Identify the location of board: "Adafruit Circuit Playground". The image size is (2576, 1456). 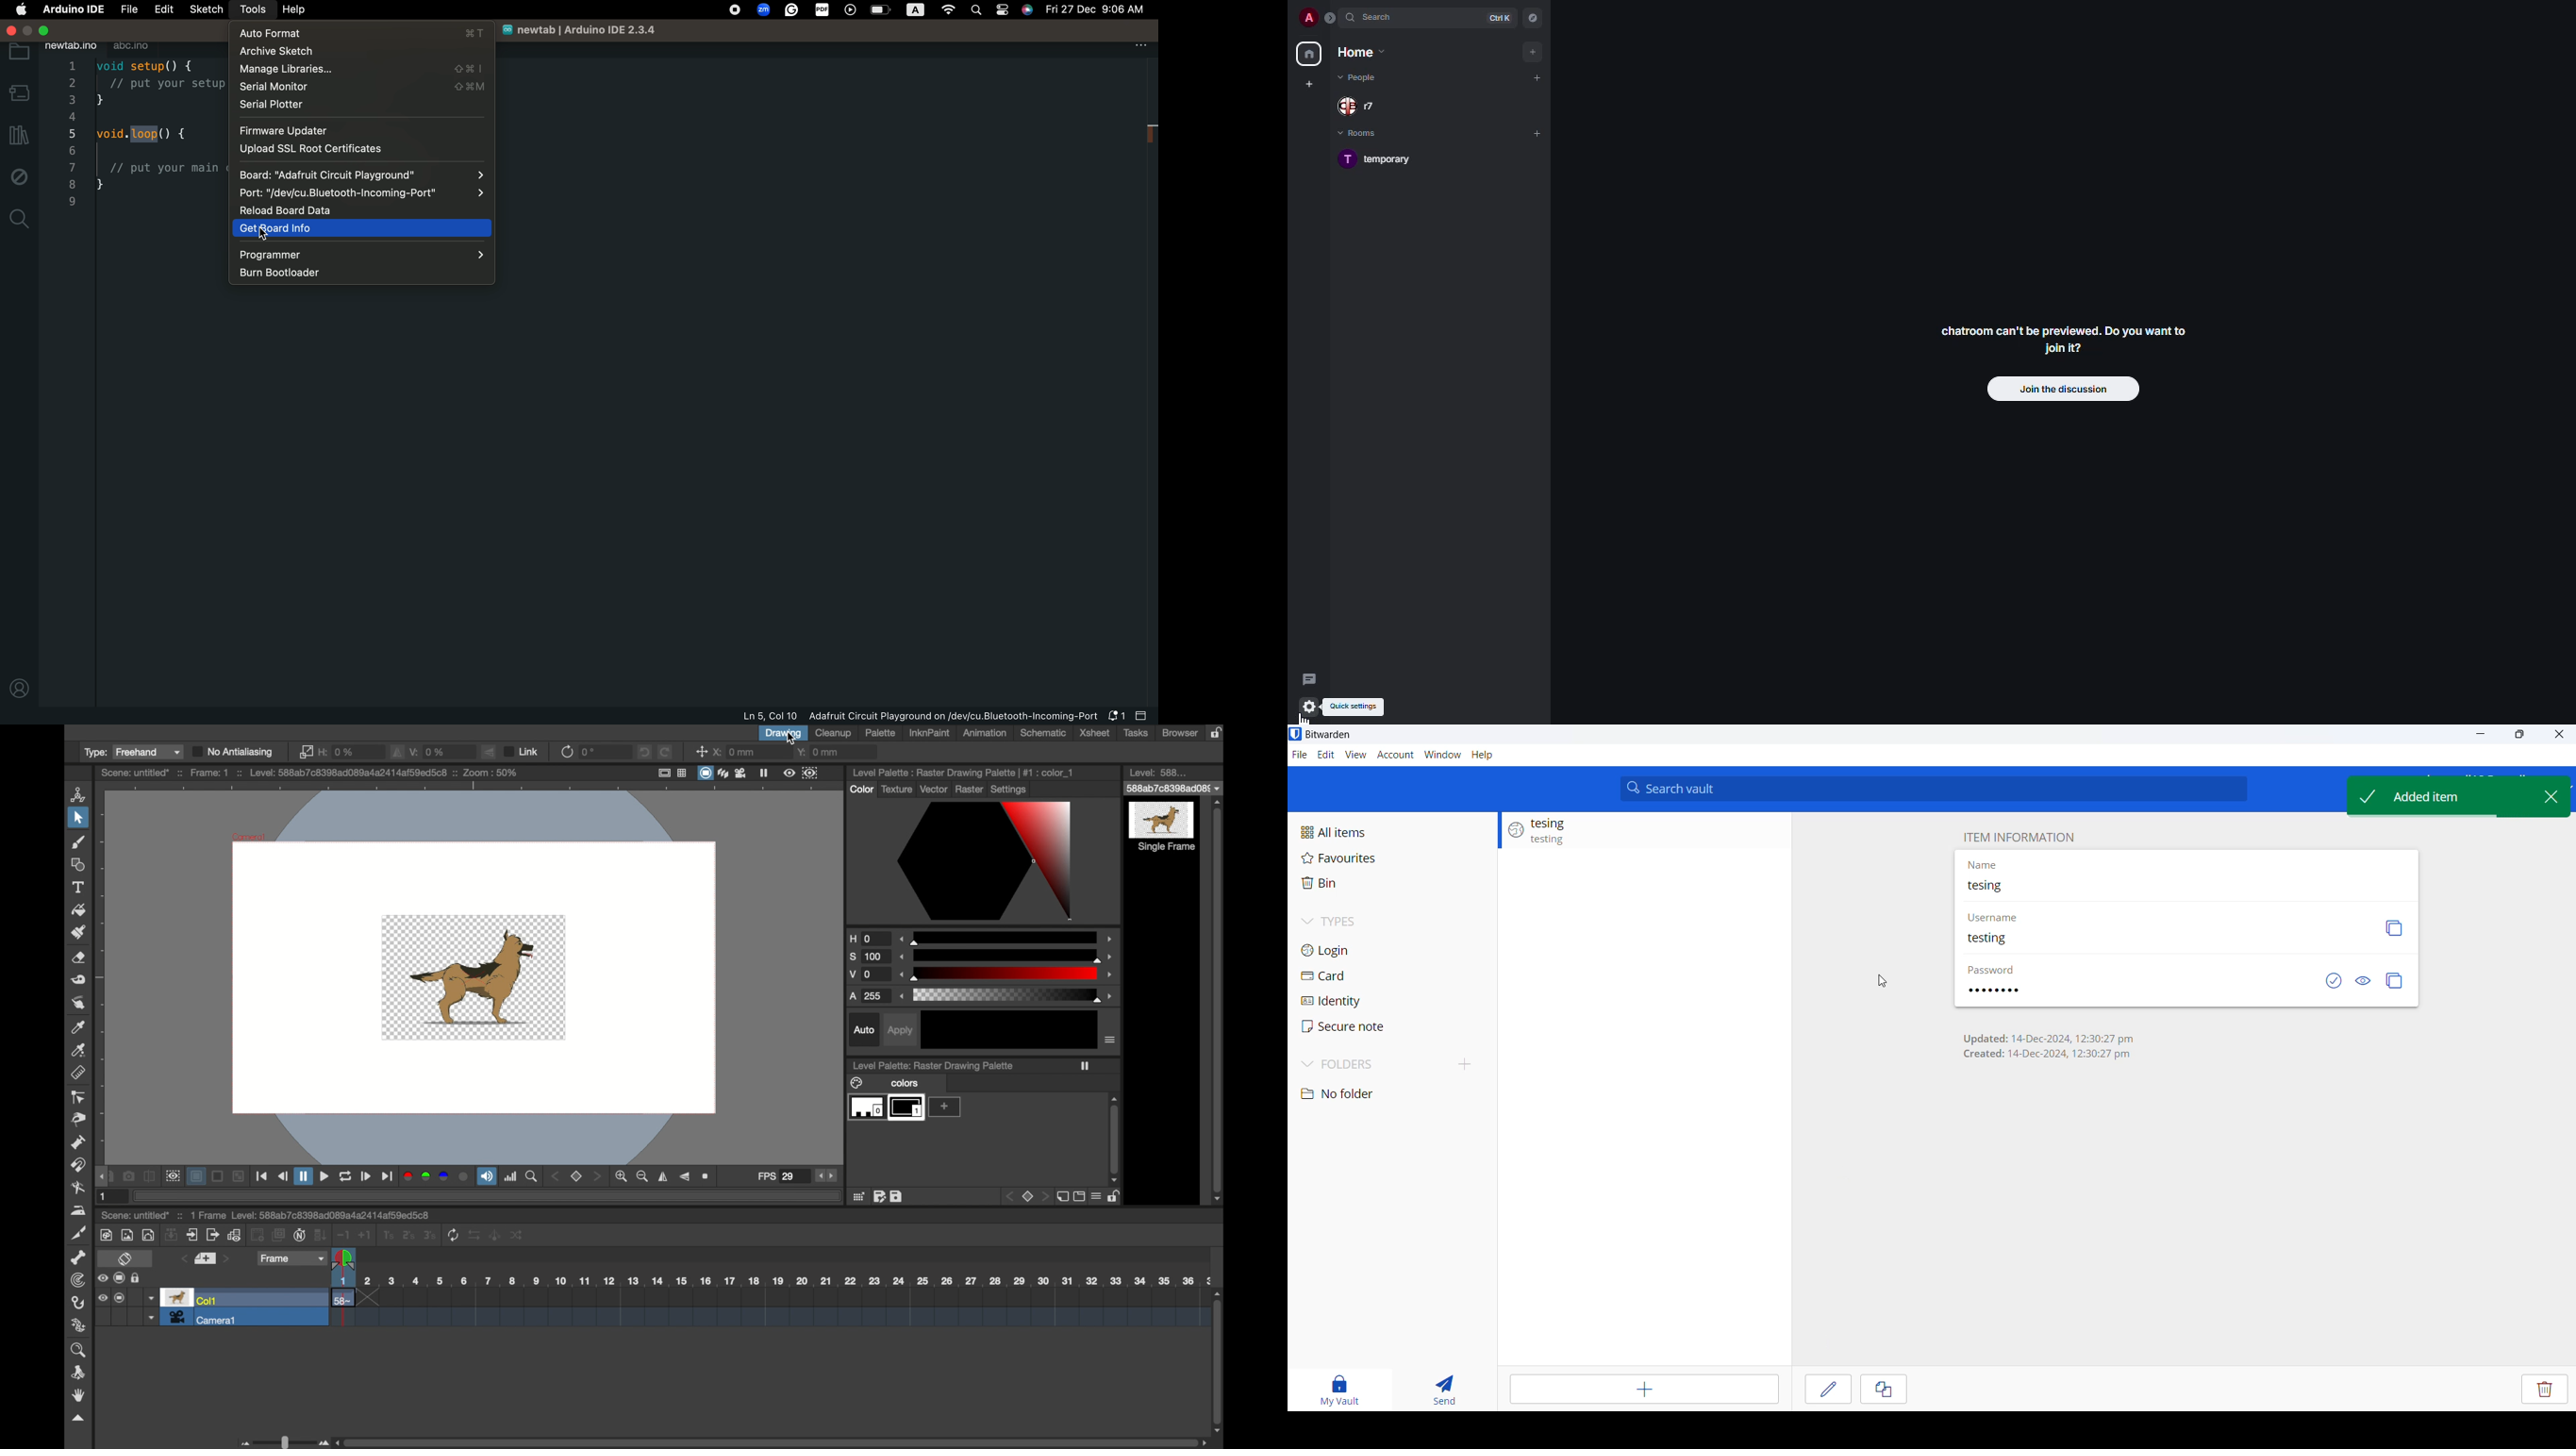
(362, 175).